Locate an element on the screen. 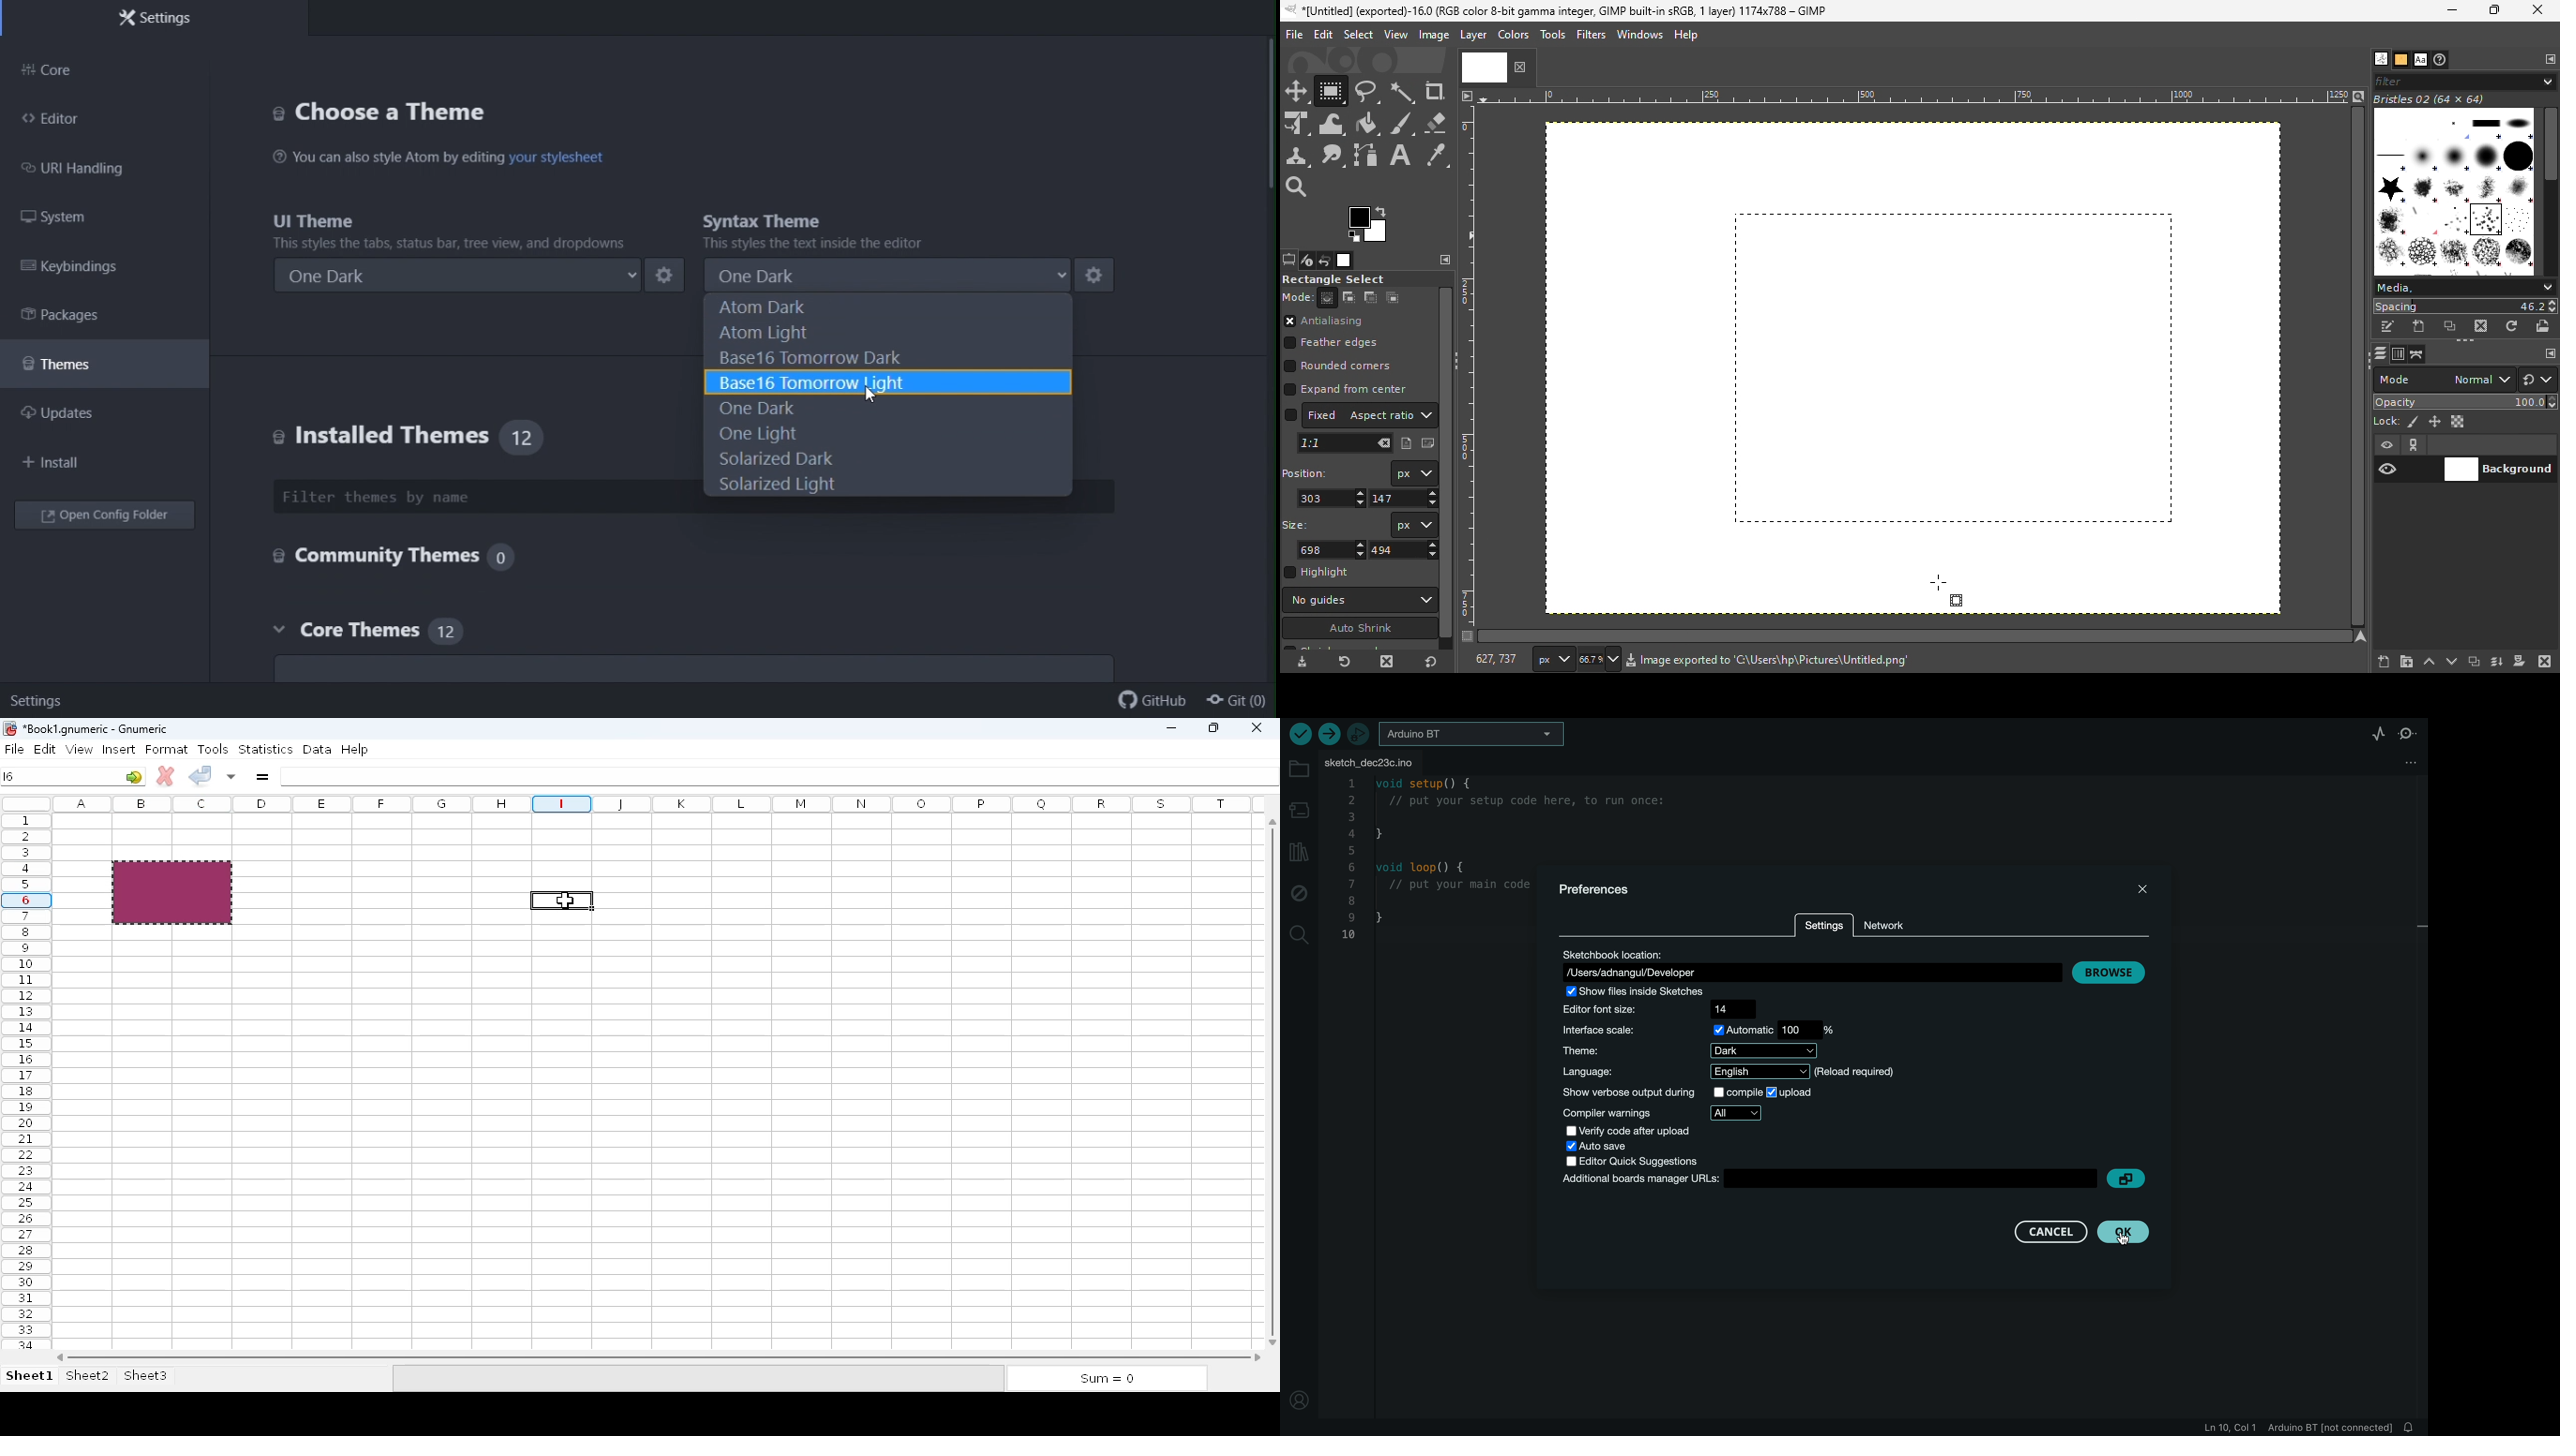 The width and height of the screenshot is (2576, 1456). Editor is located at coordinates (63, 121).